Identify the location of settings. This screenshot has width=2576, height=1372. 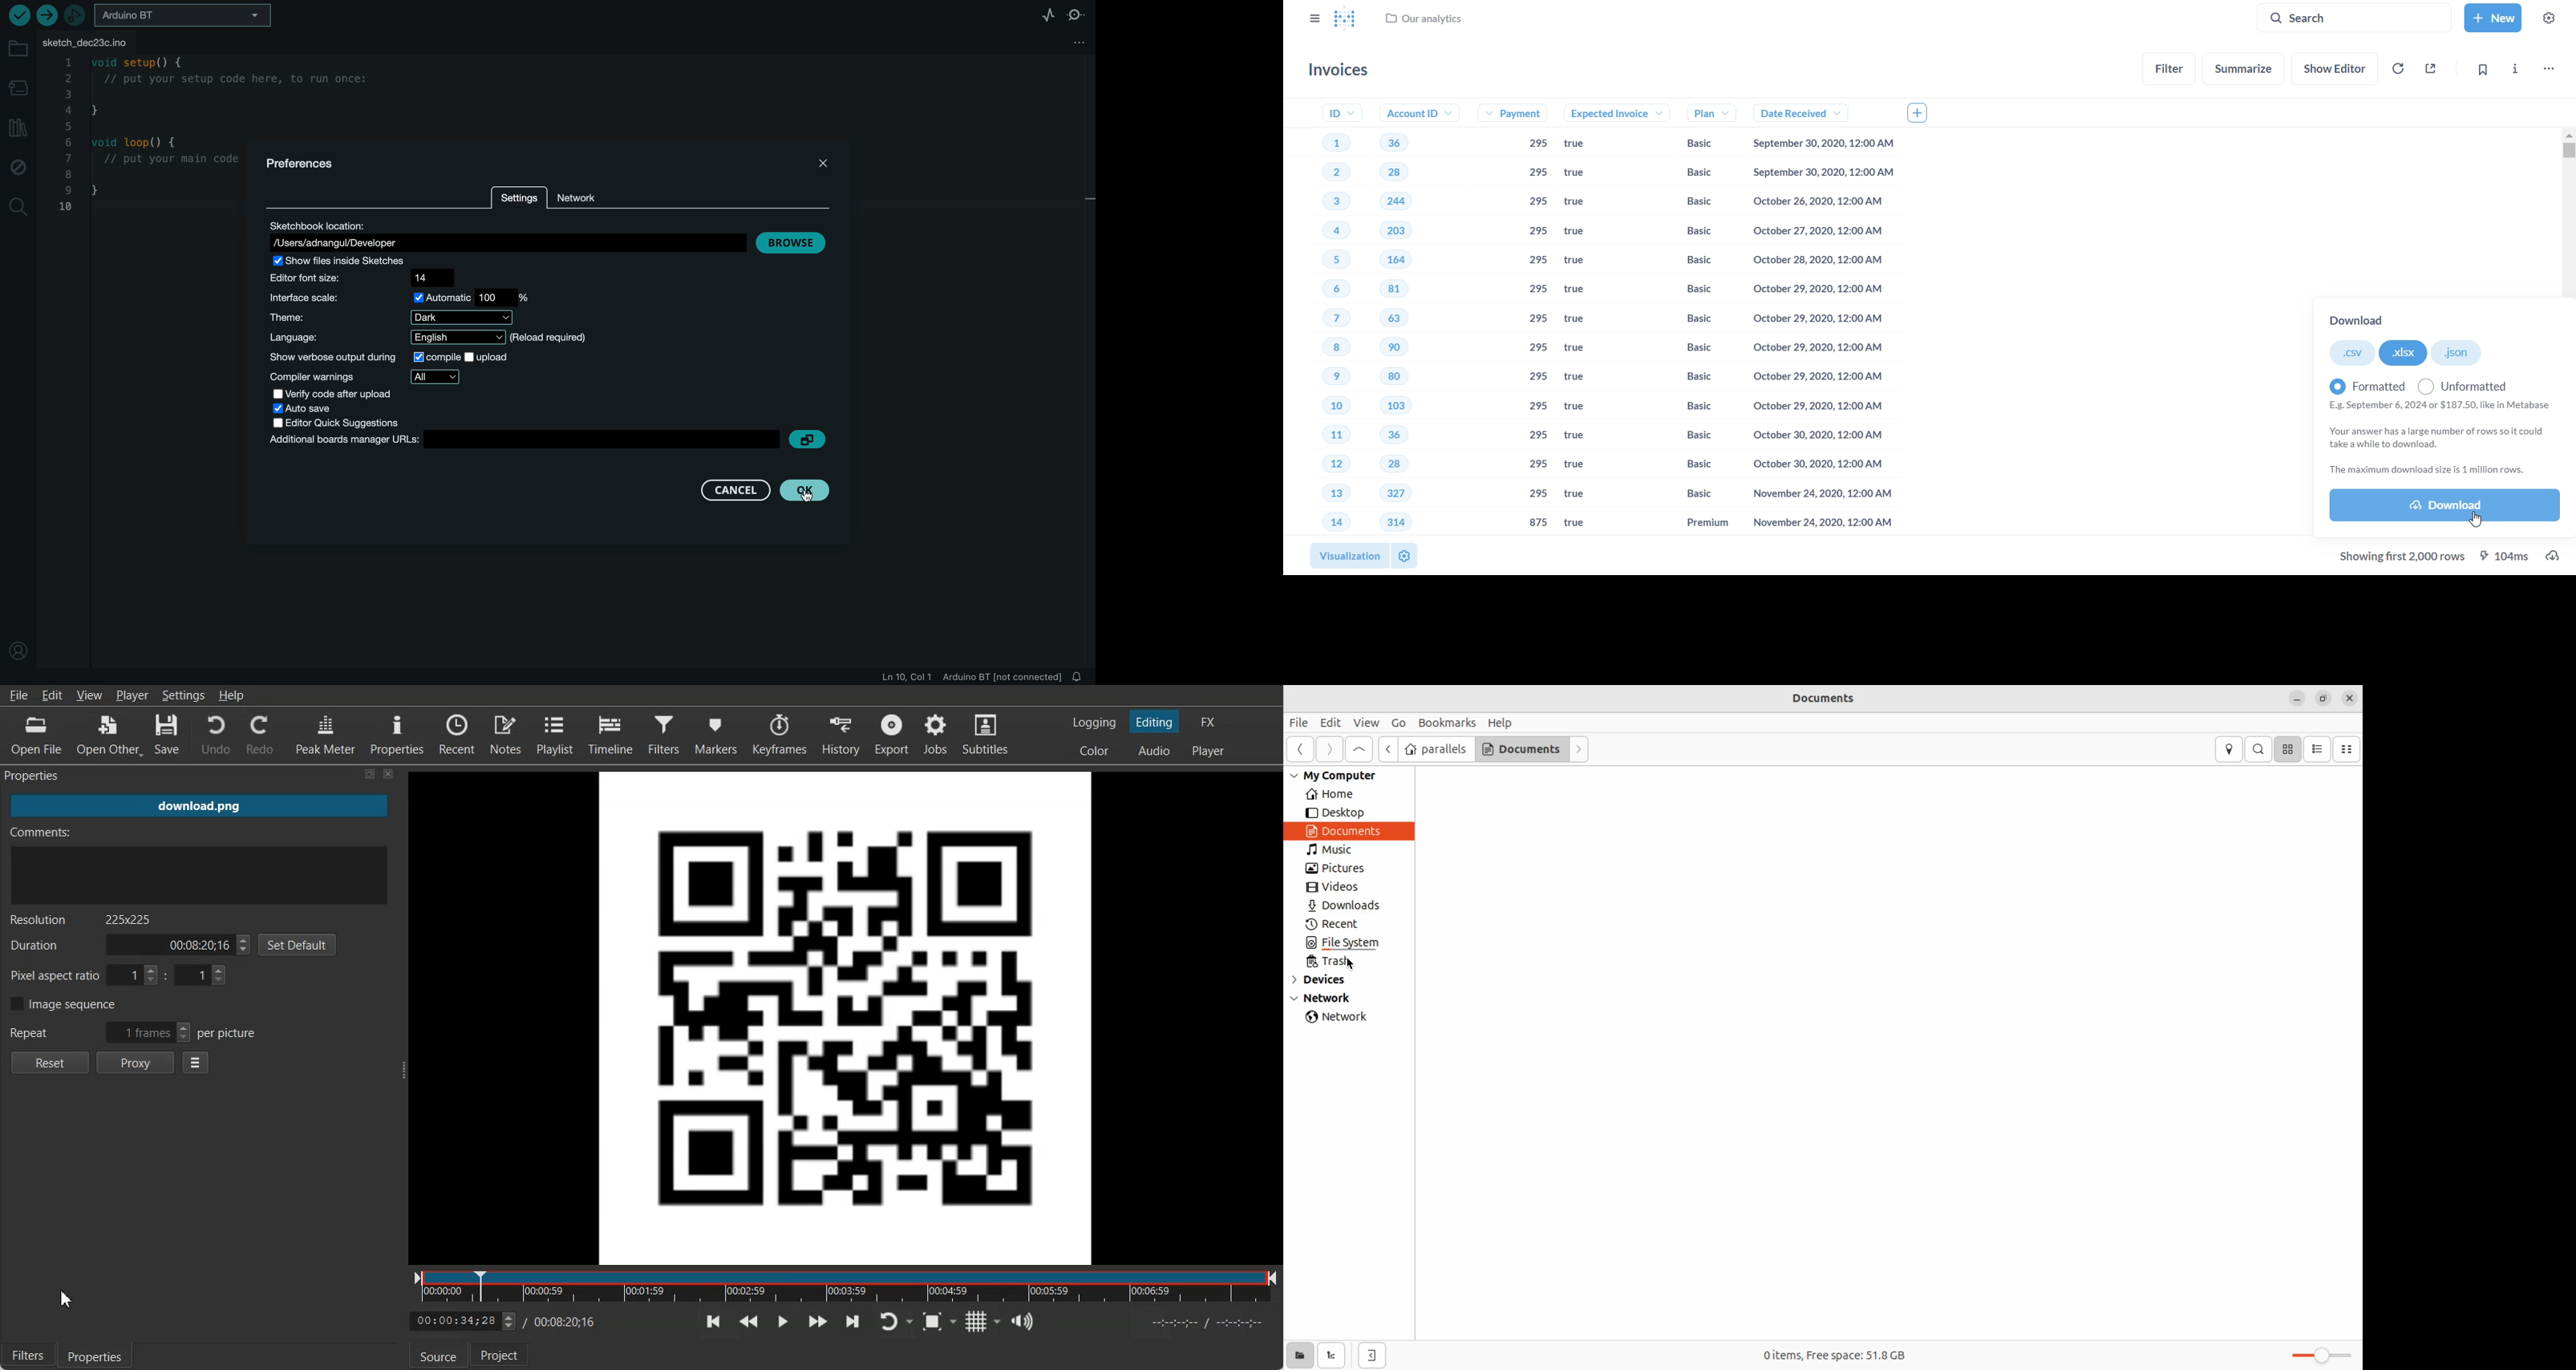
(1404, 555).